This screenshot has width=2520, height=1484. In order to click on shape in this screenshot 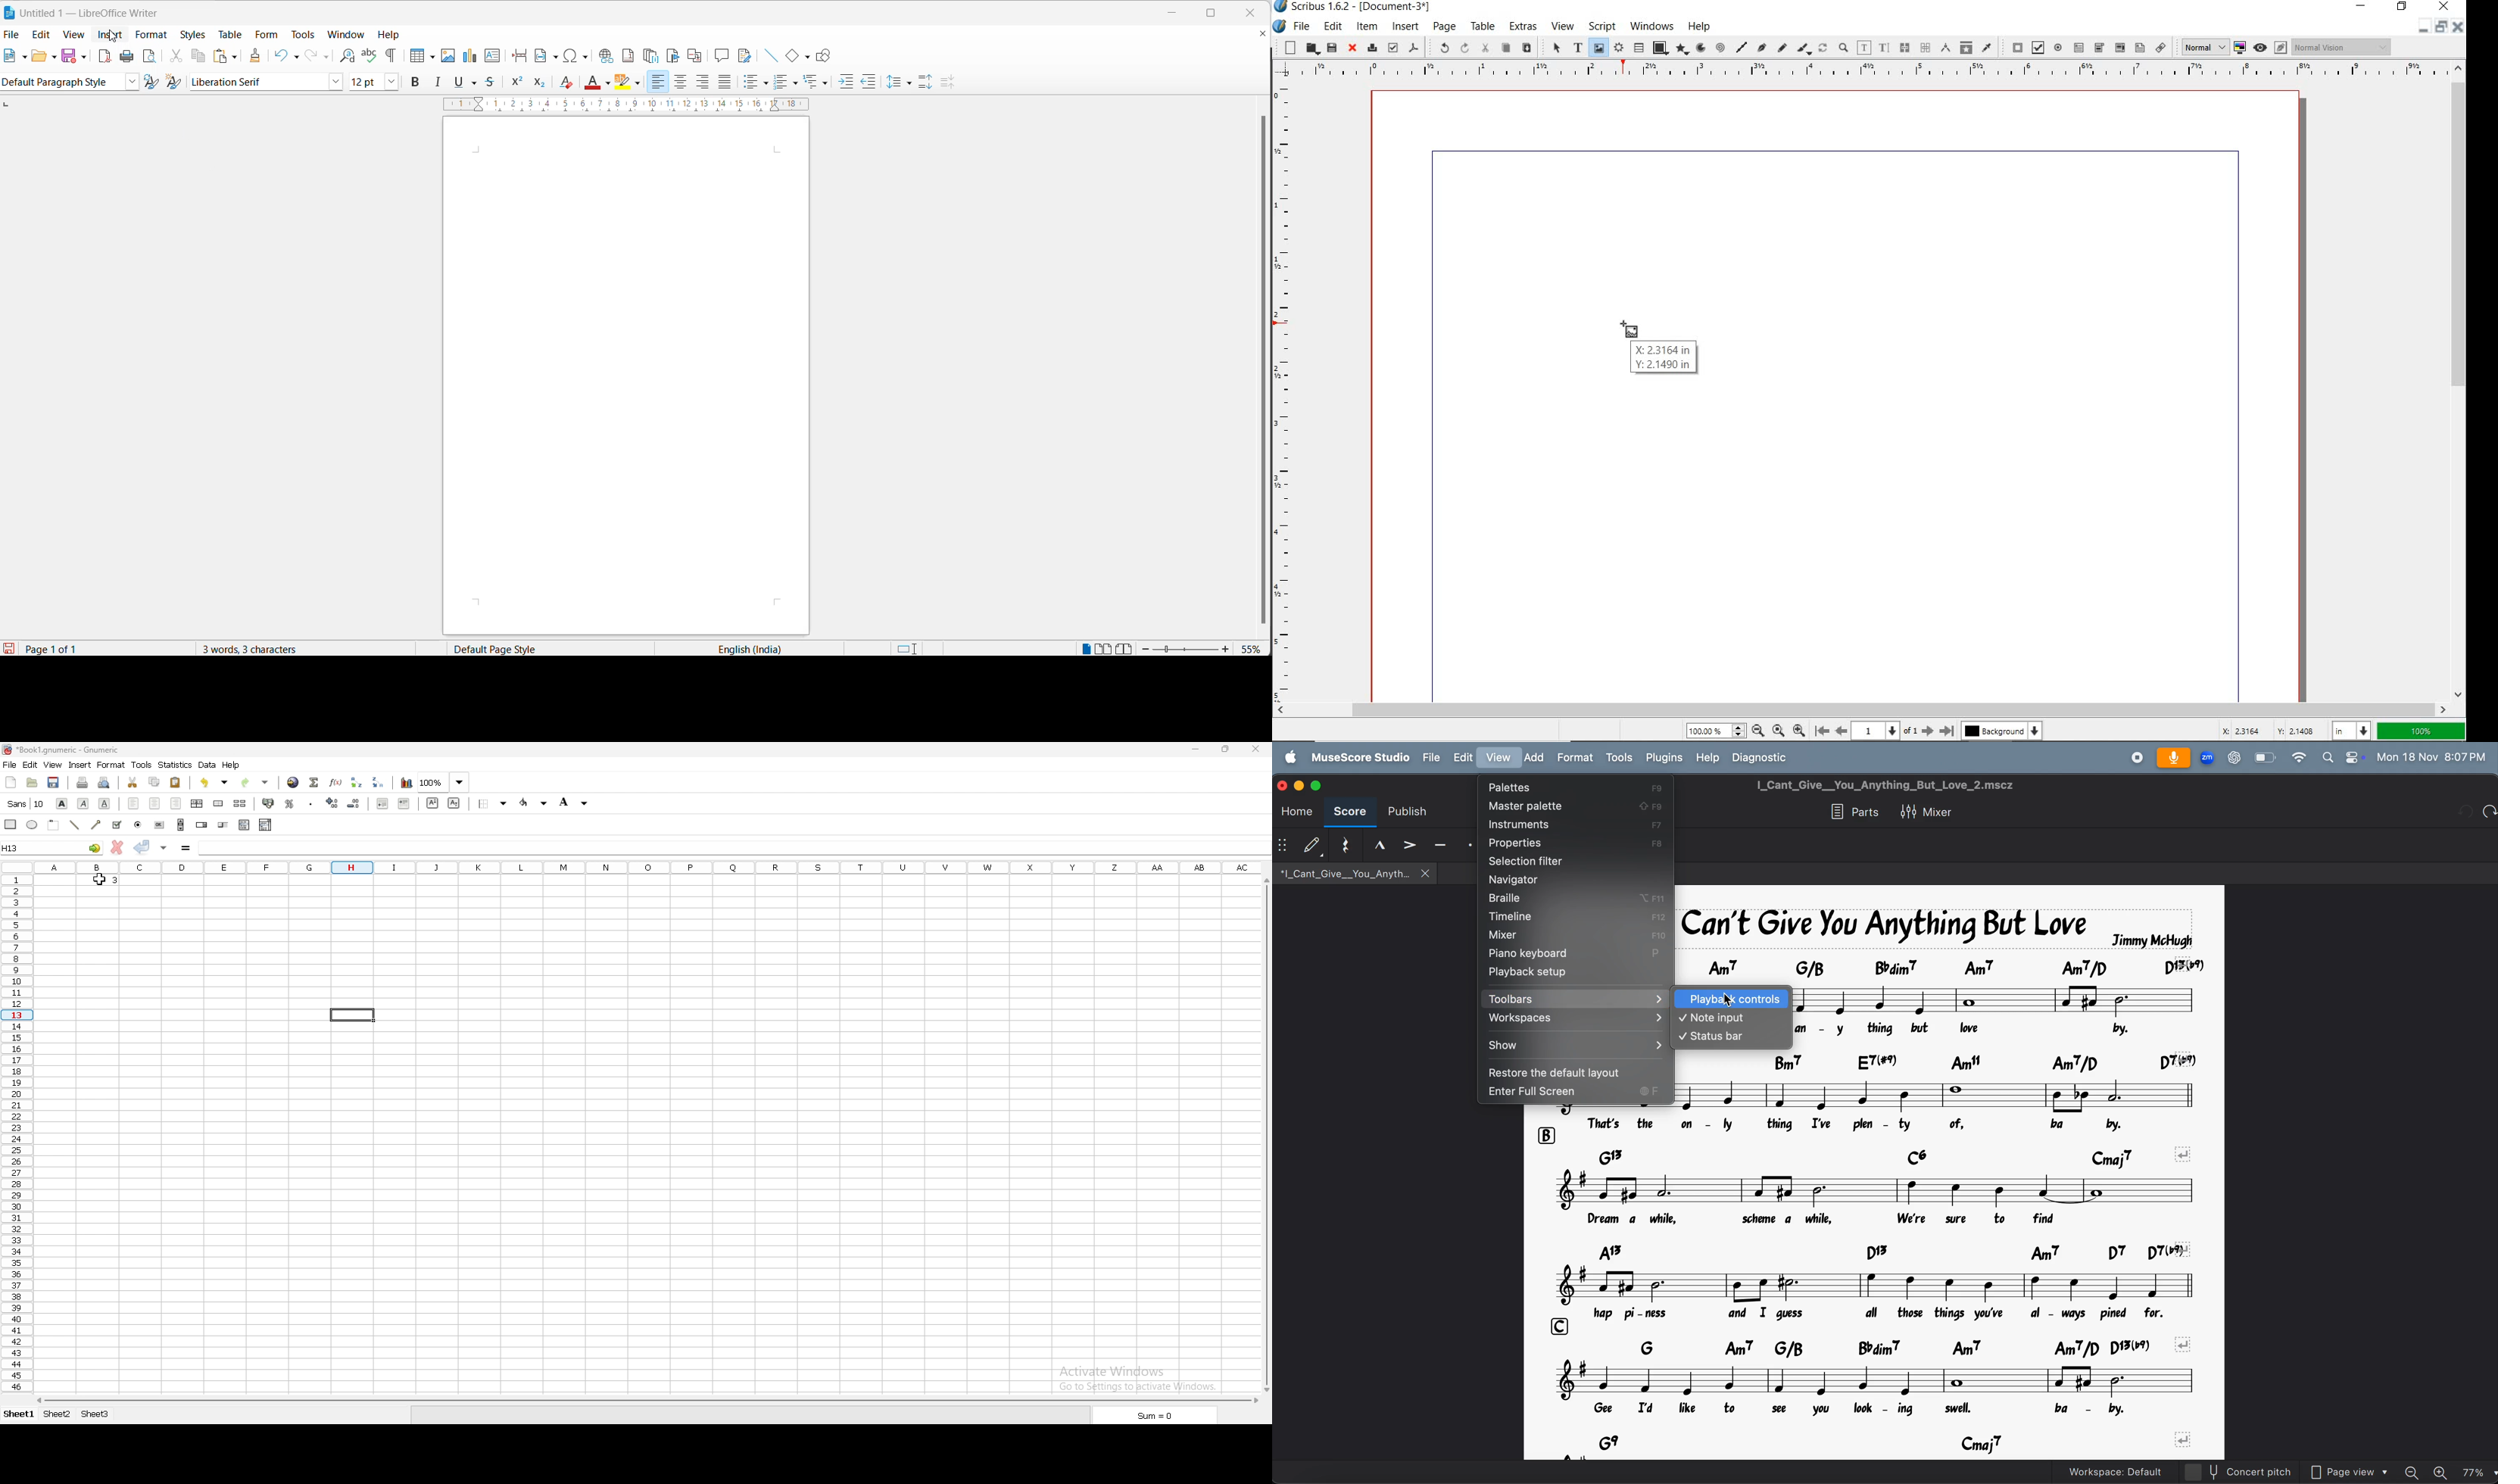, I will do `click(1659, 48)`.